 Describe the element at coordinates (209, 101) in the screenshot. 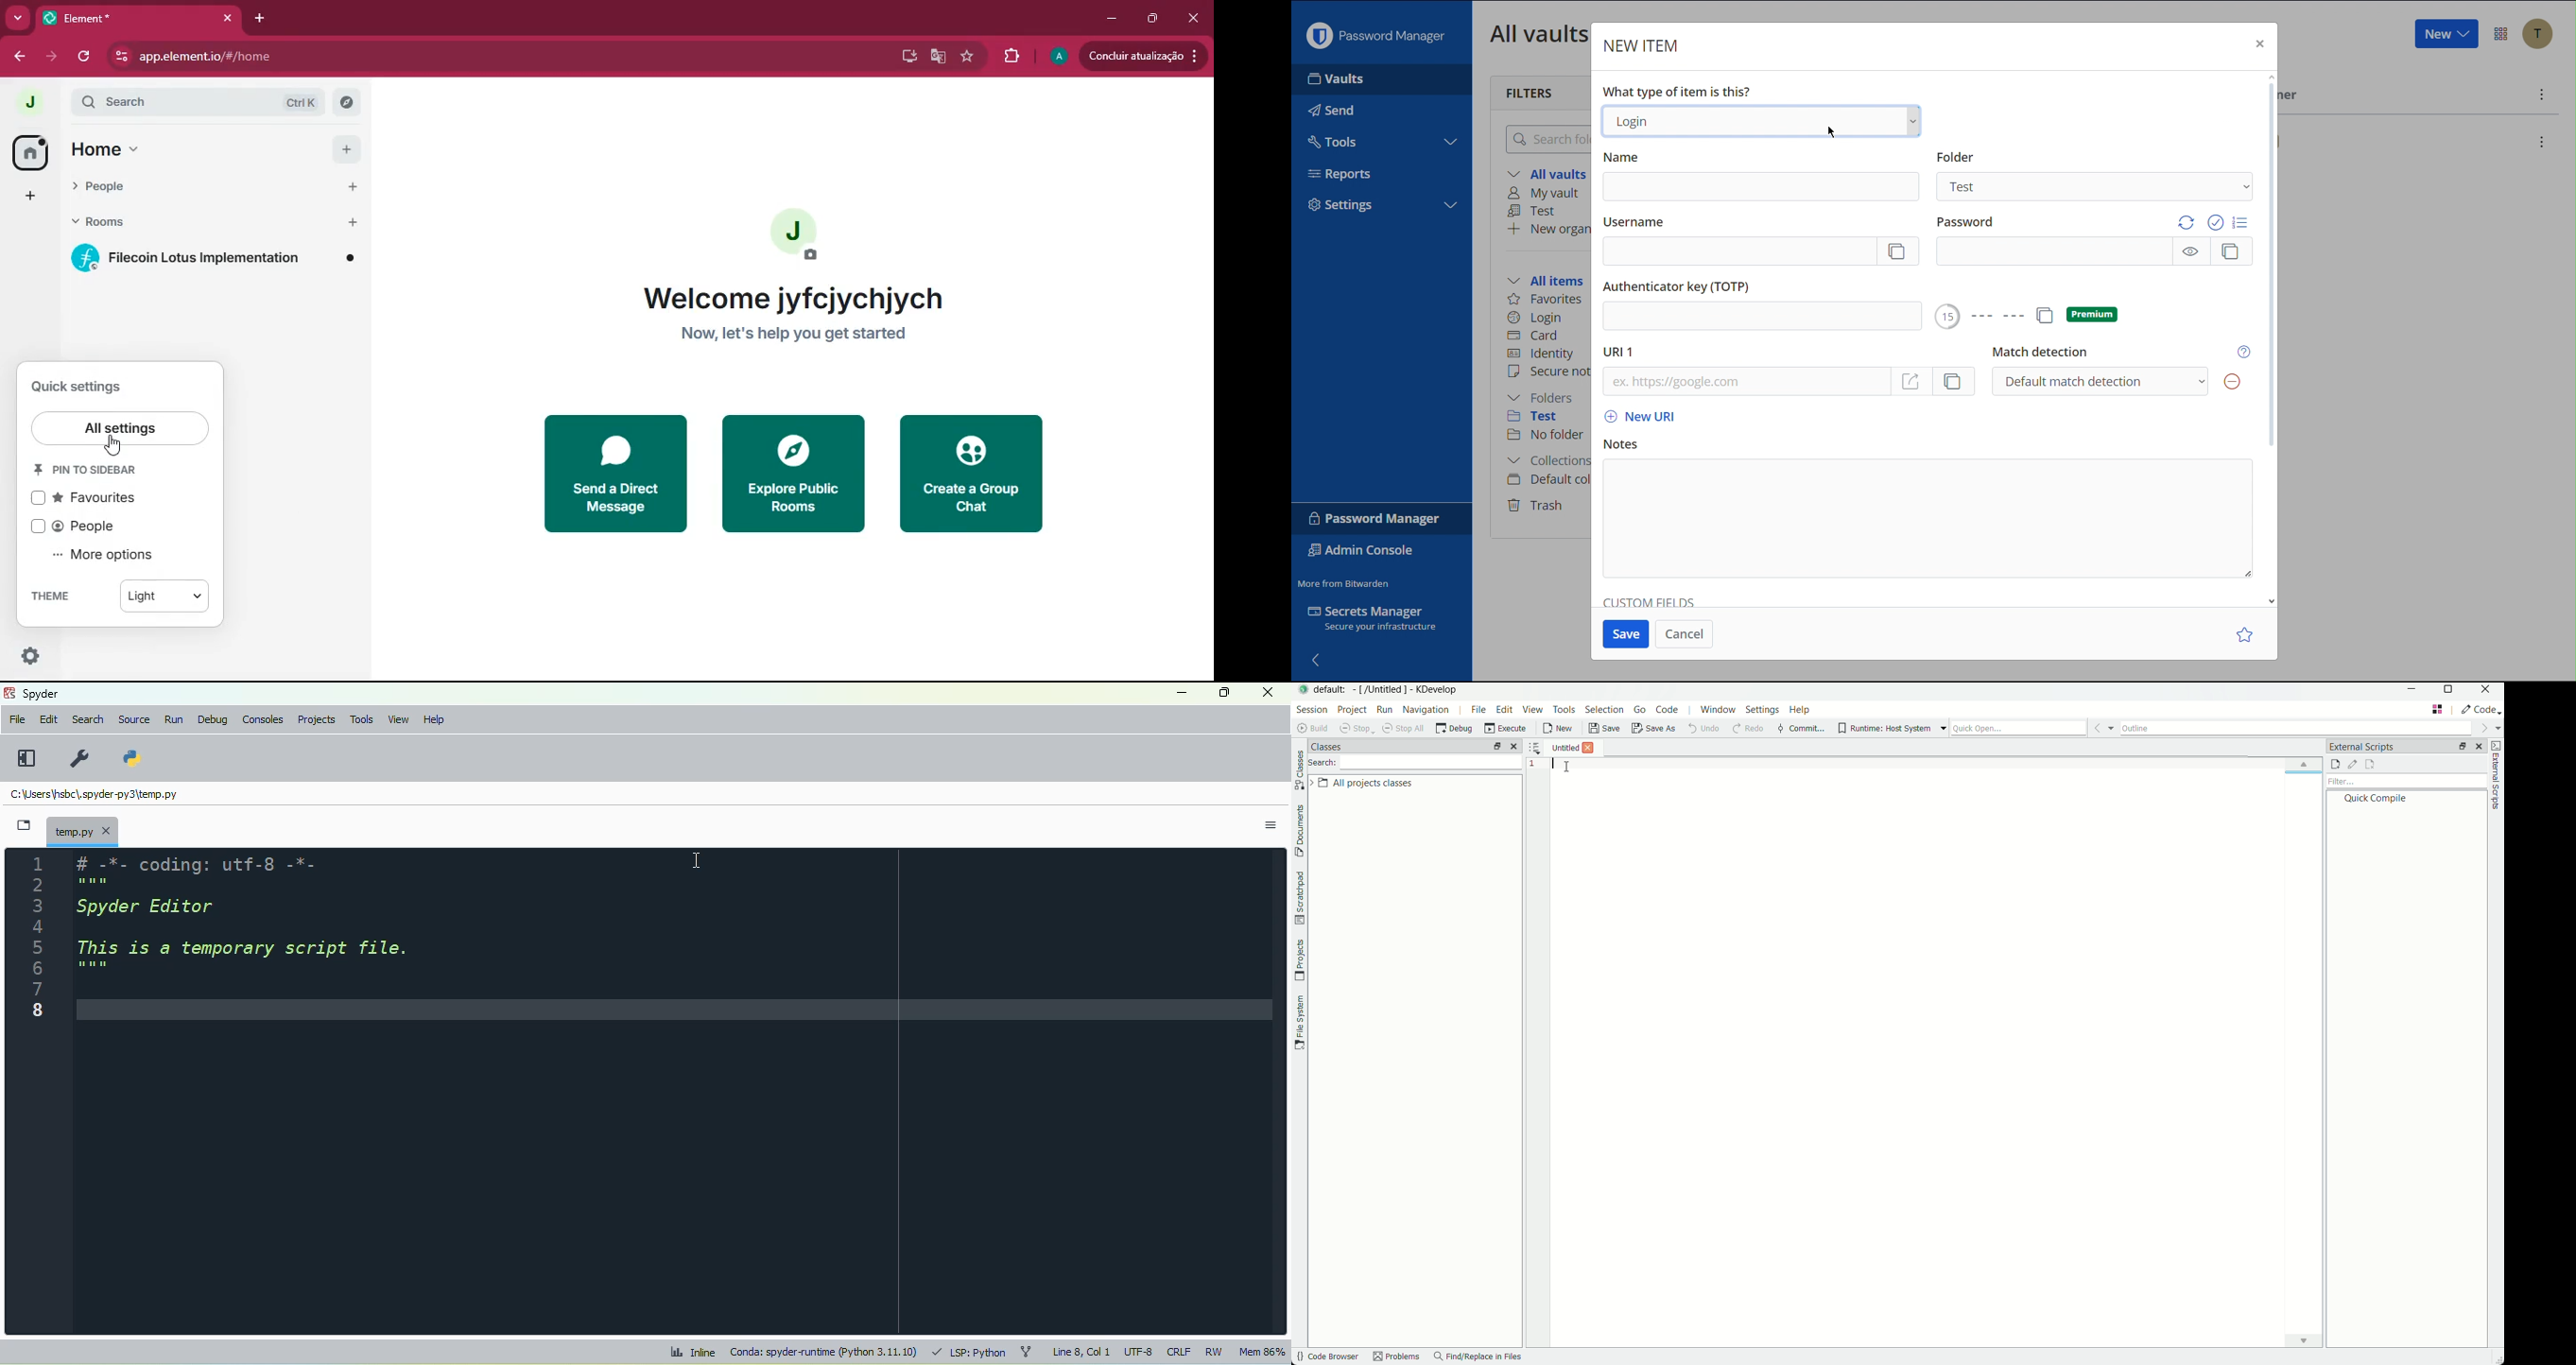

I see `search` at that location.